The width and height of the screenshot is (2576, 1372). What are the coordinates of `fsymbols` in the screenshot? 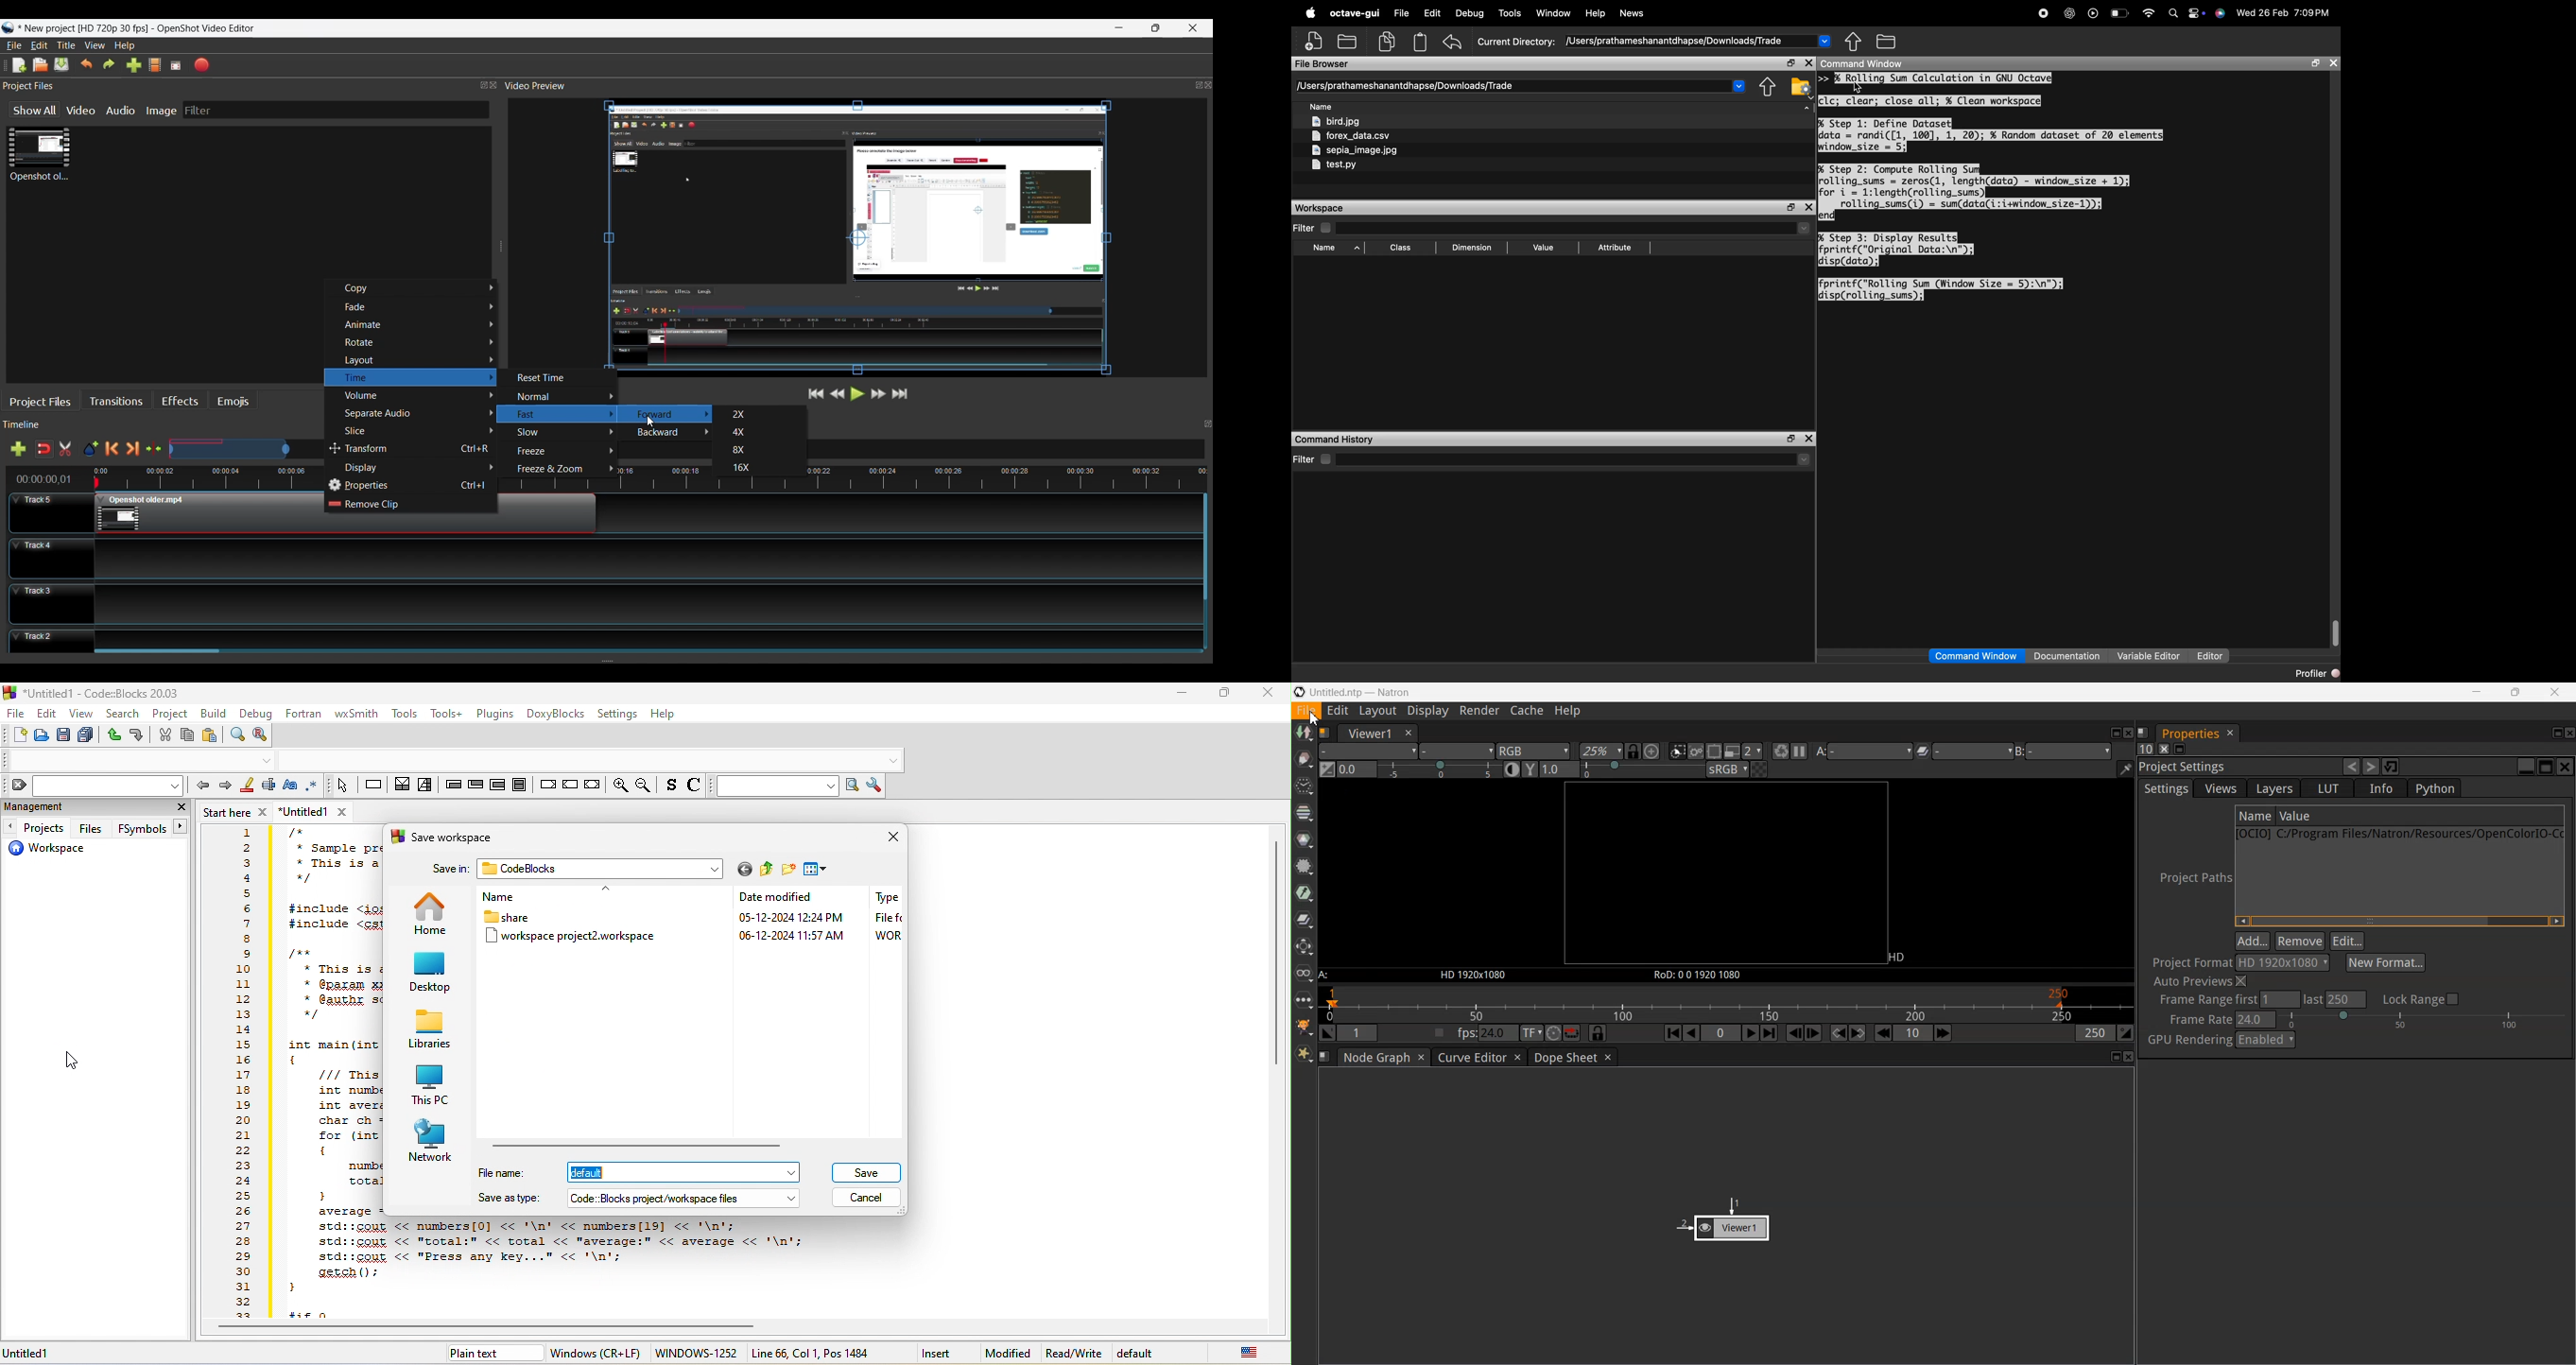 It's located at (151, 828).